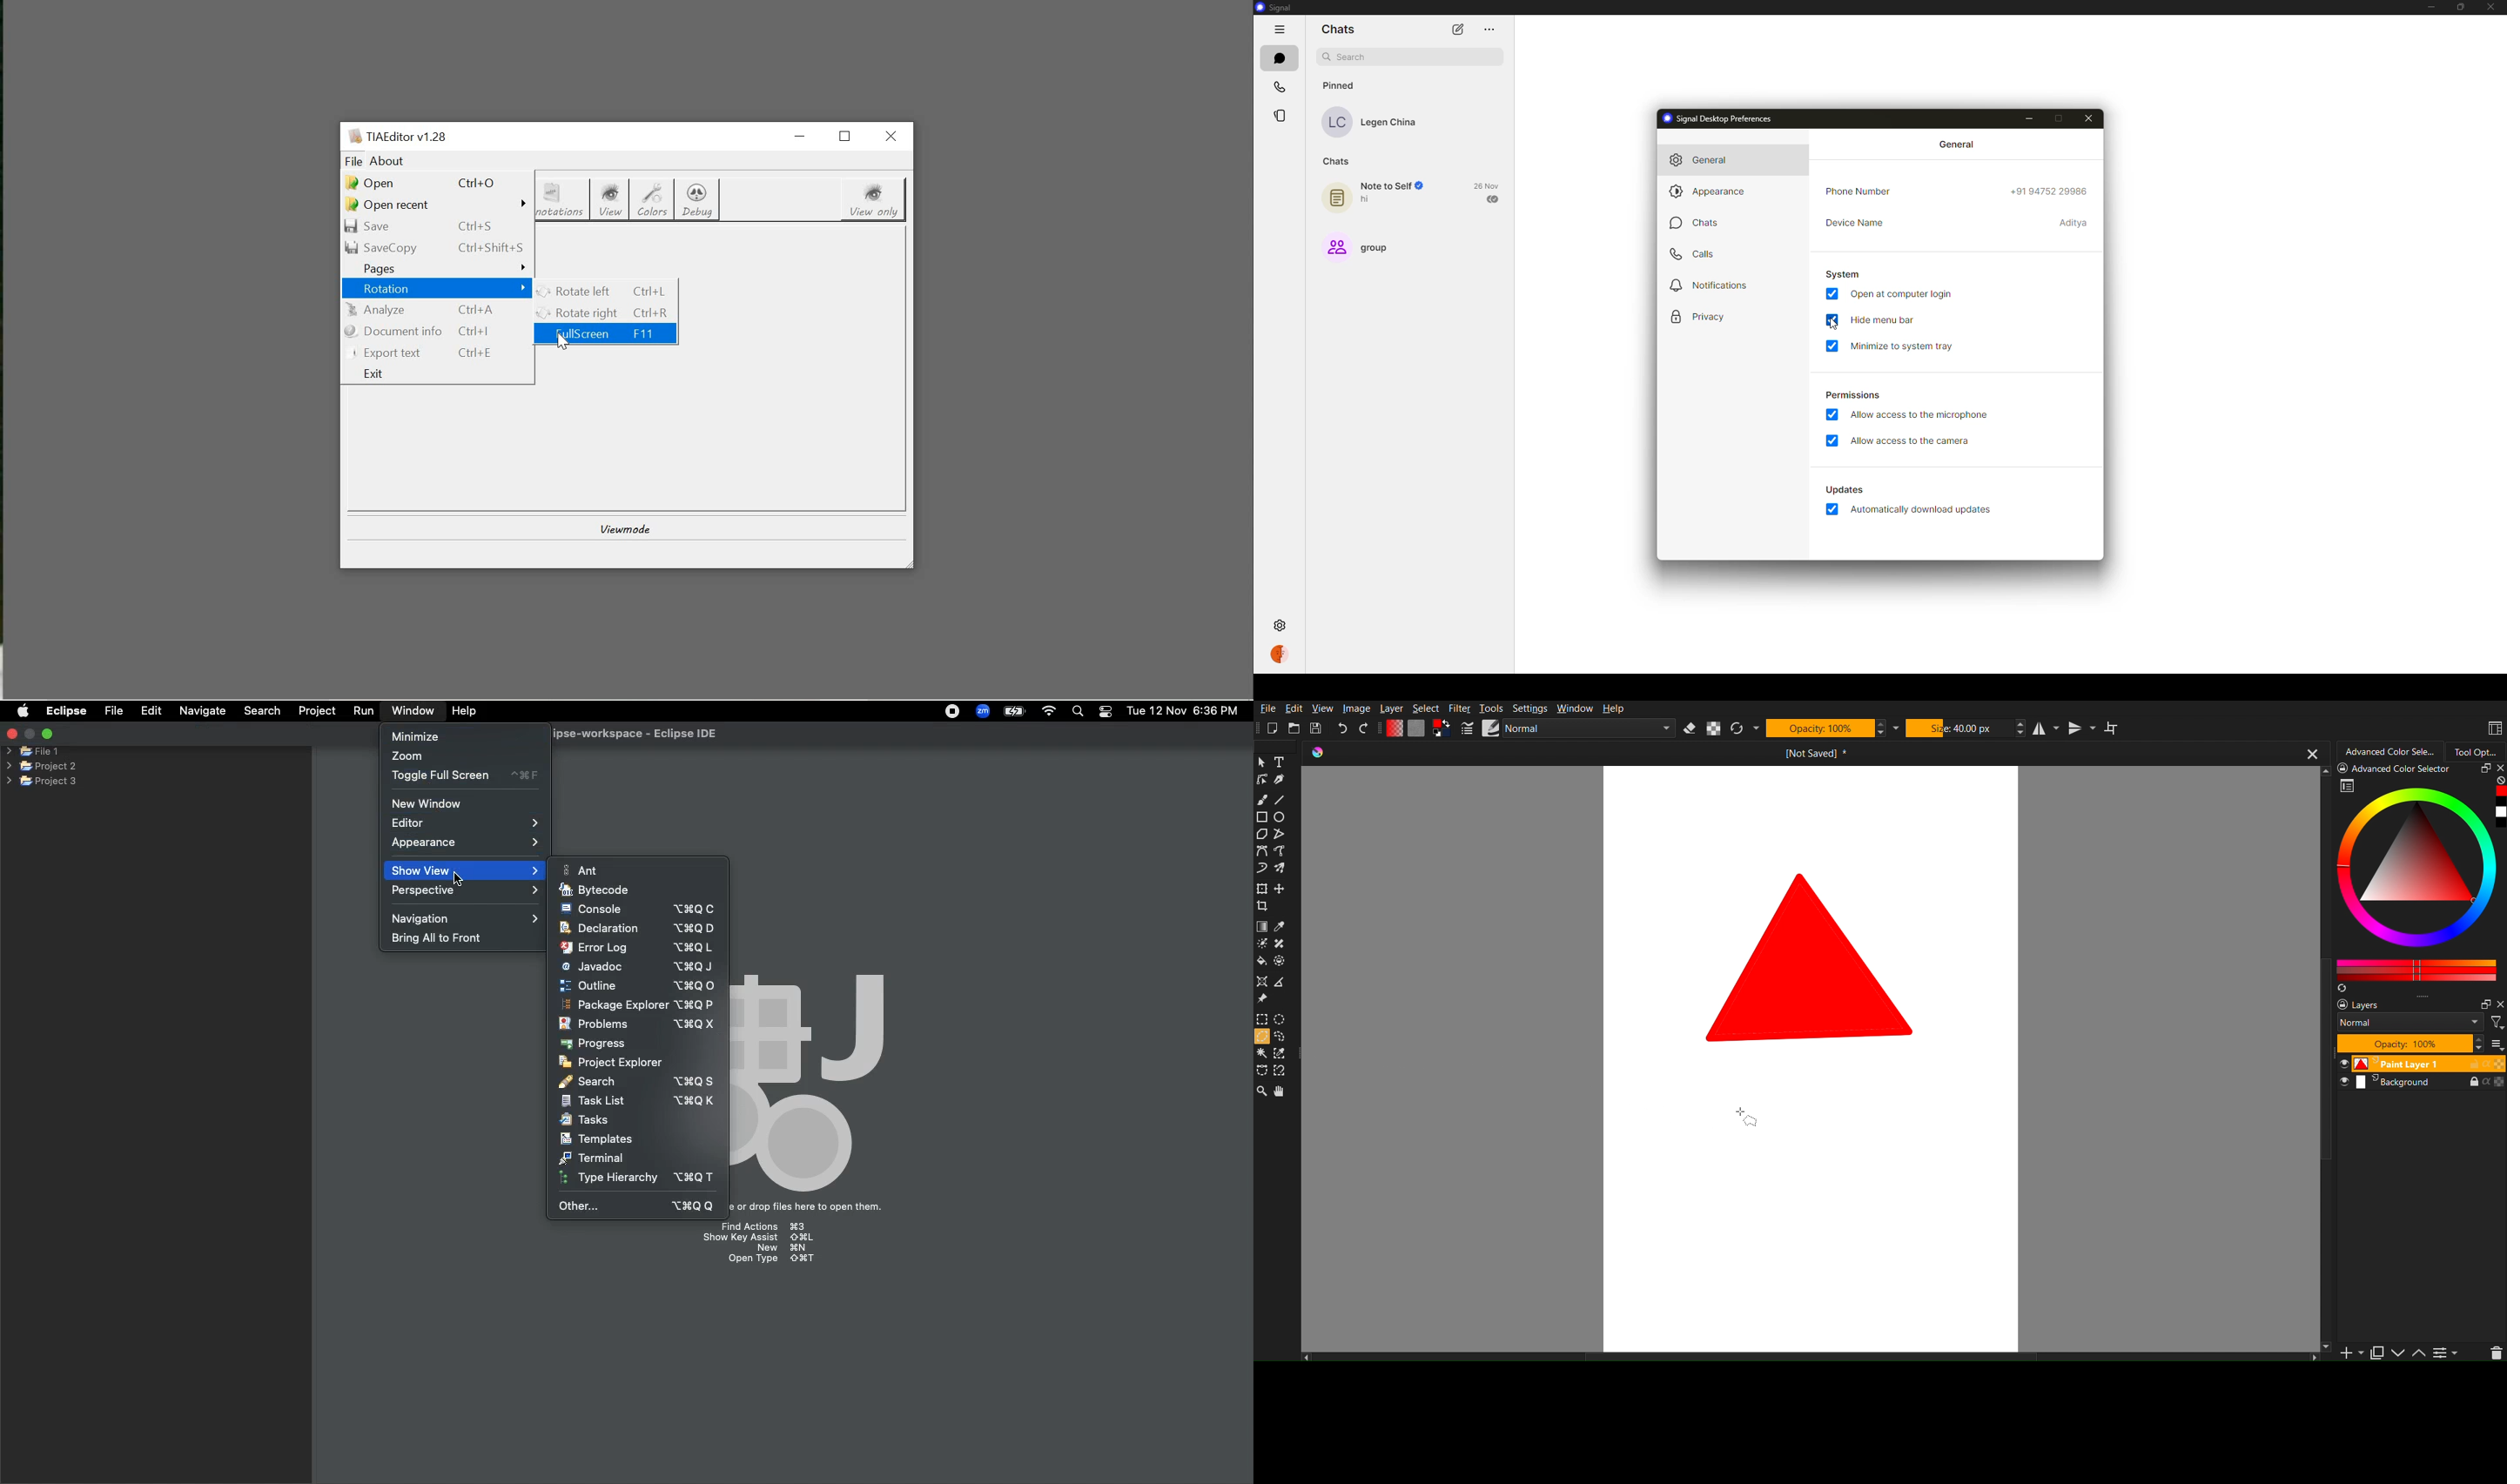  Describe the element at coordinates (460, 875) in the screenshot. I see `Clicking on show view` at that location.